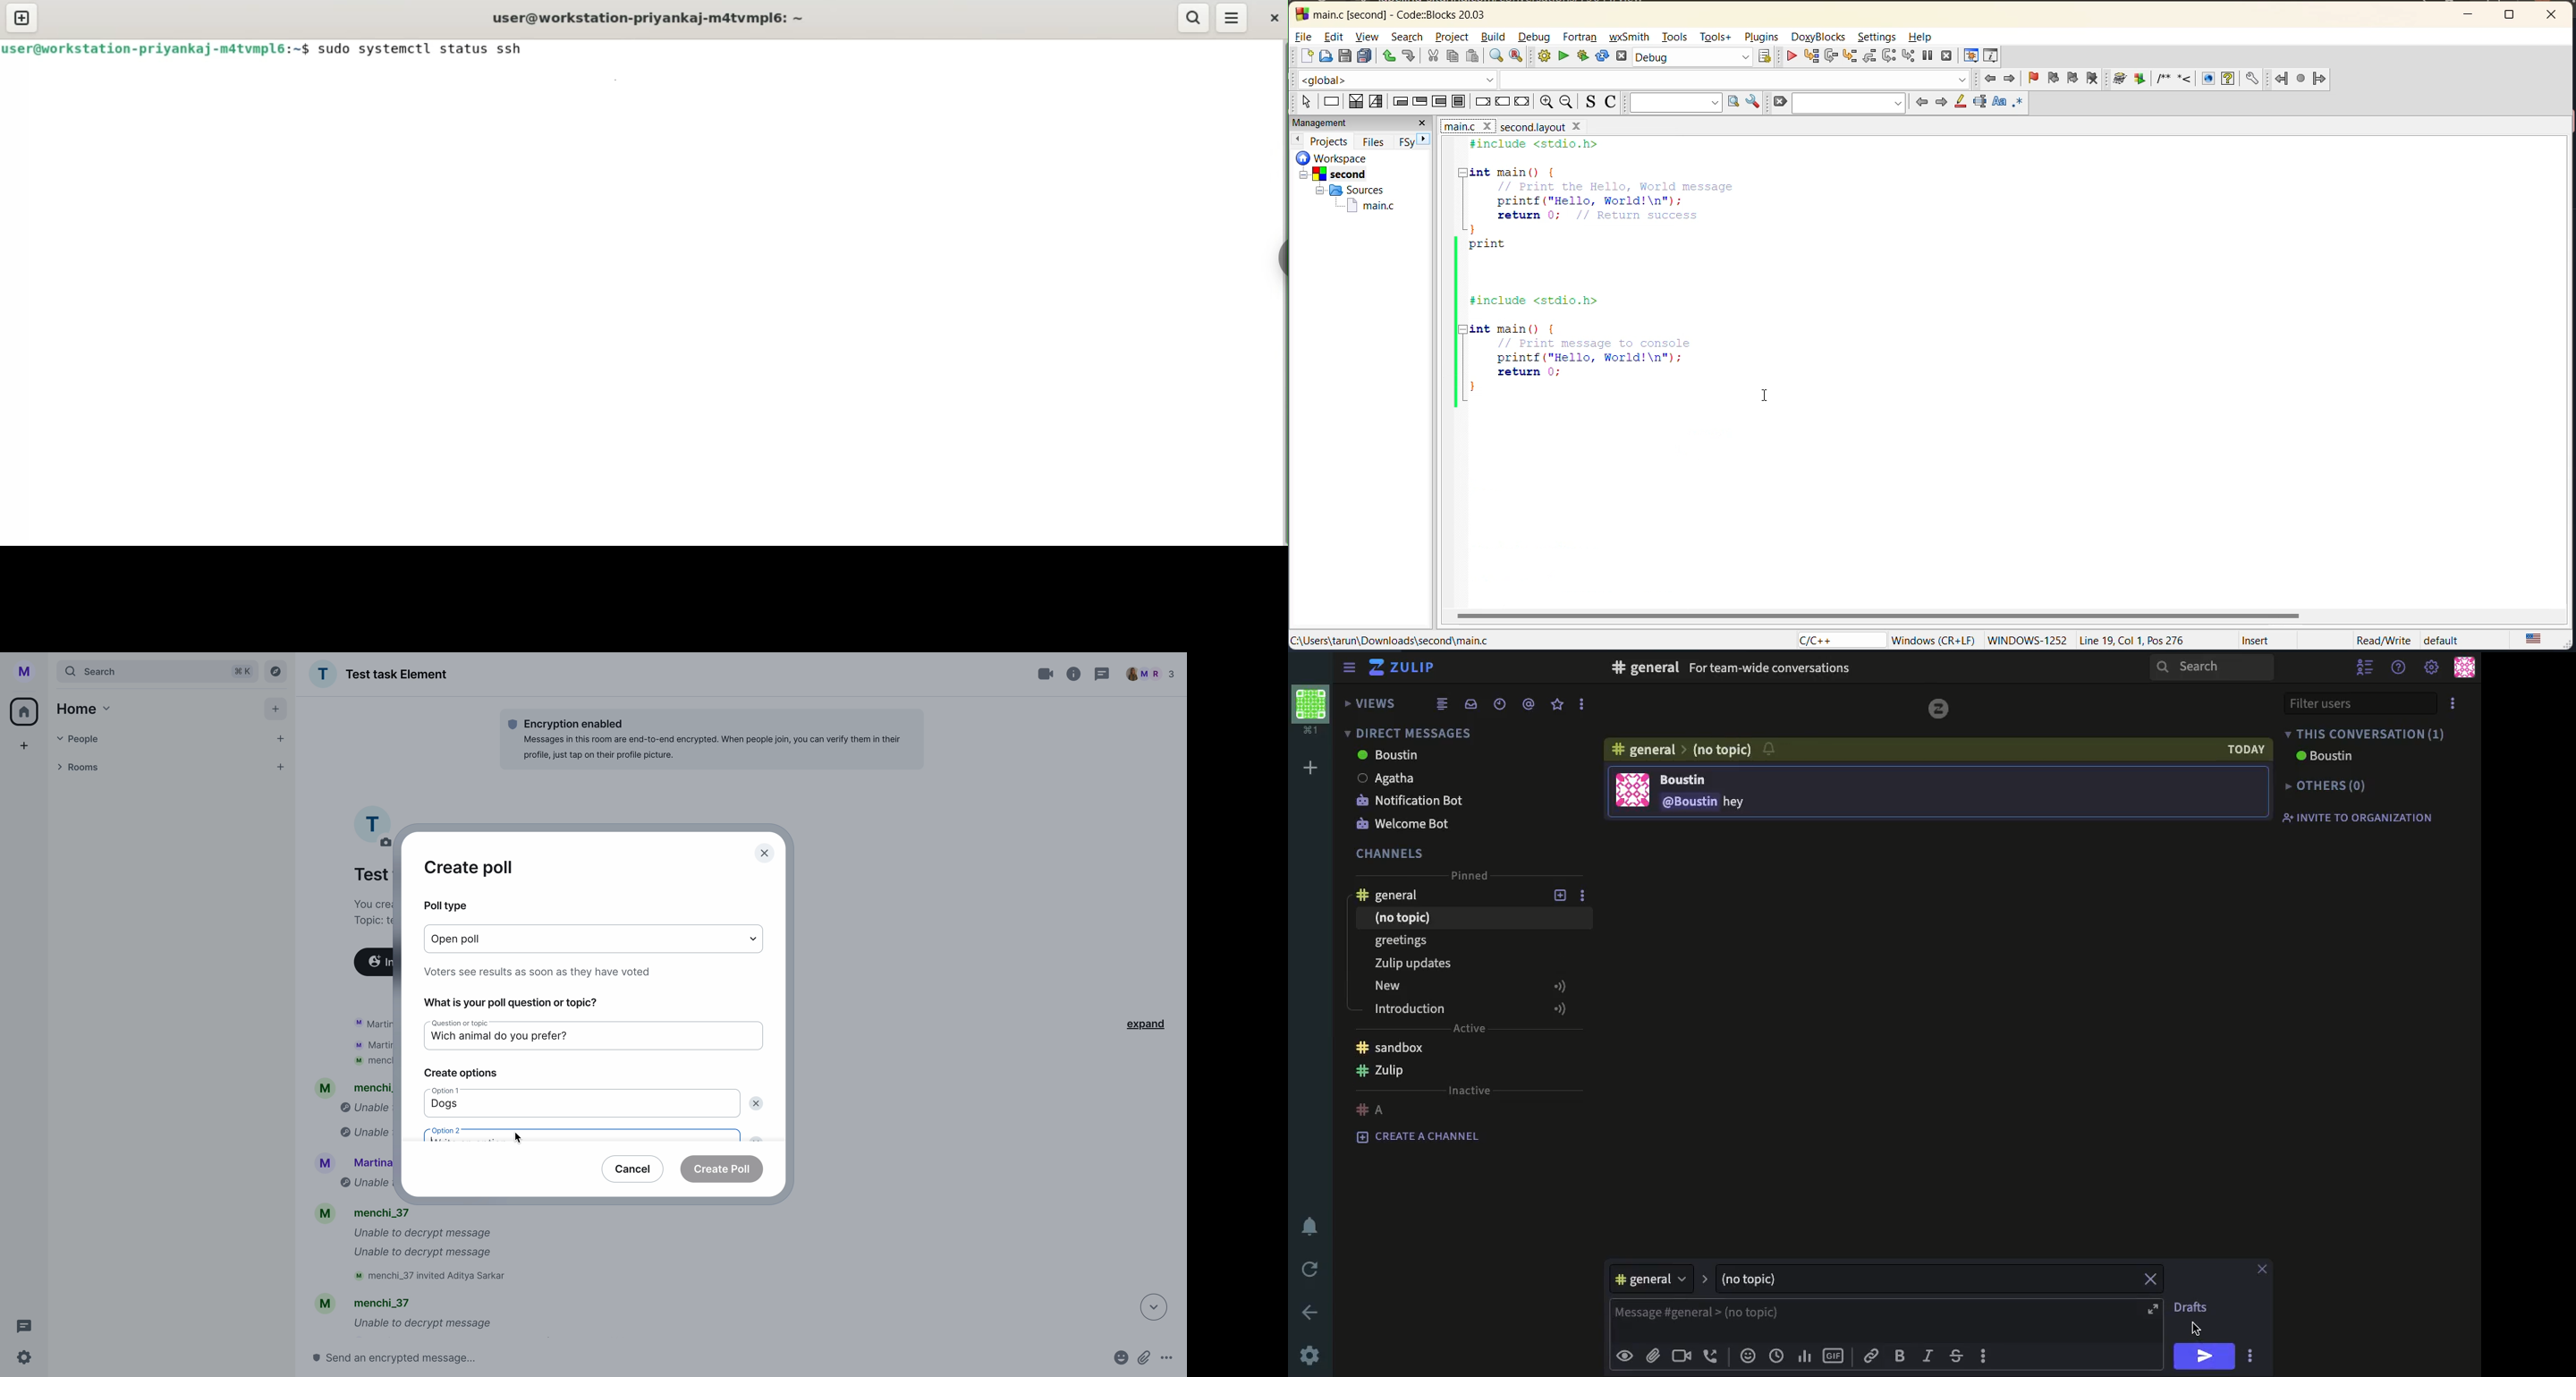  I want to click on selected text, so click(1980, 103).